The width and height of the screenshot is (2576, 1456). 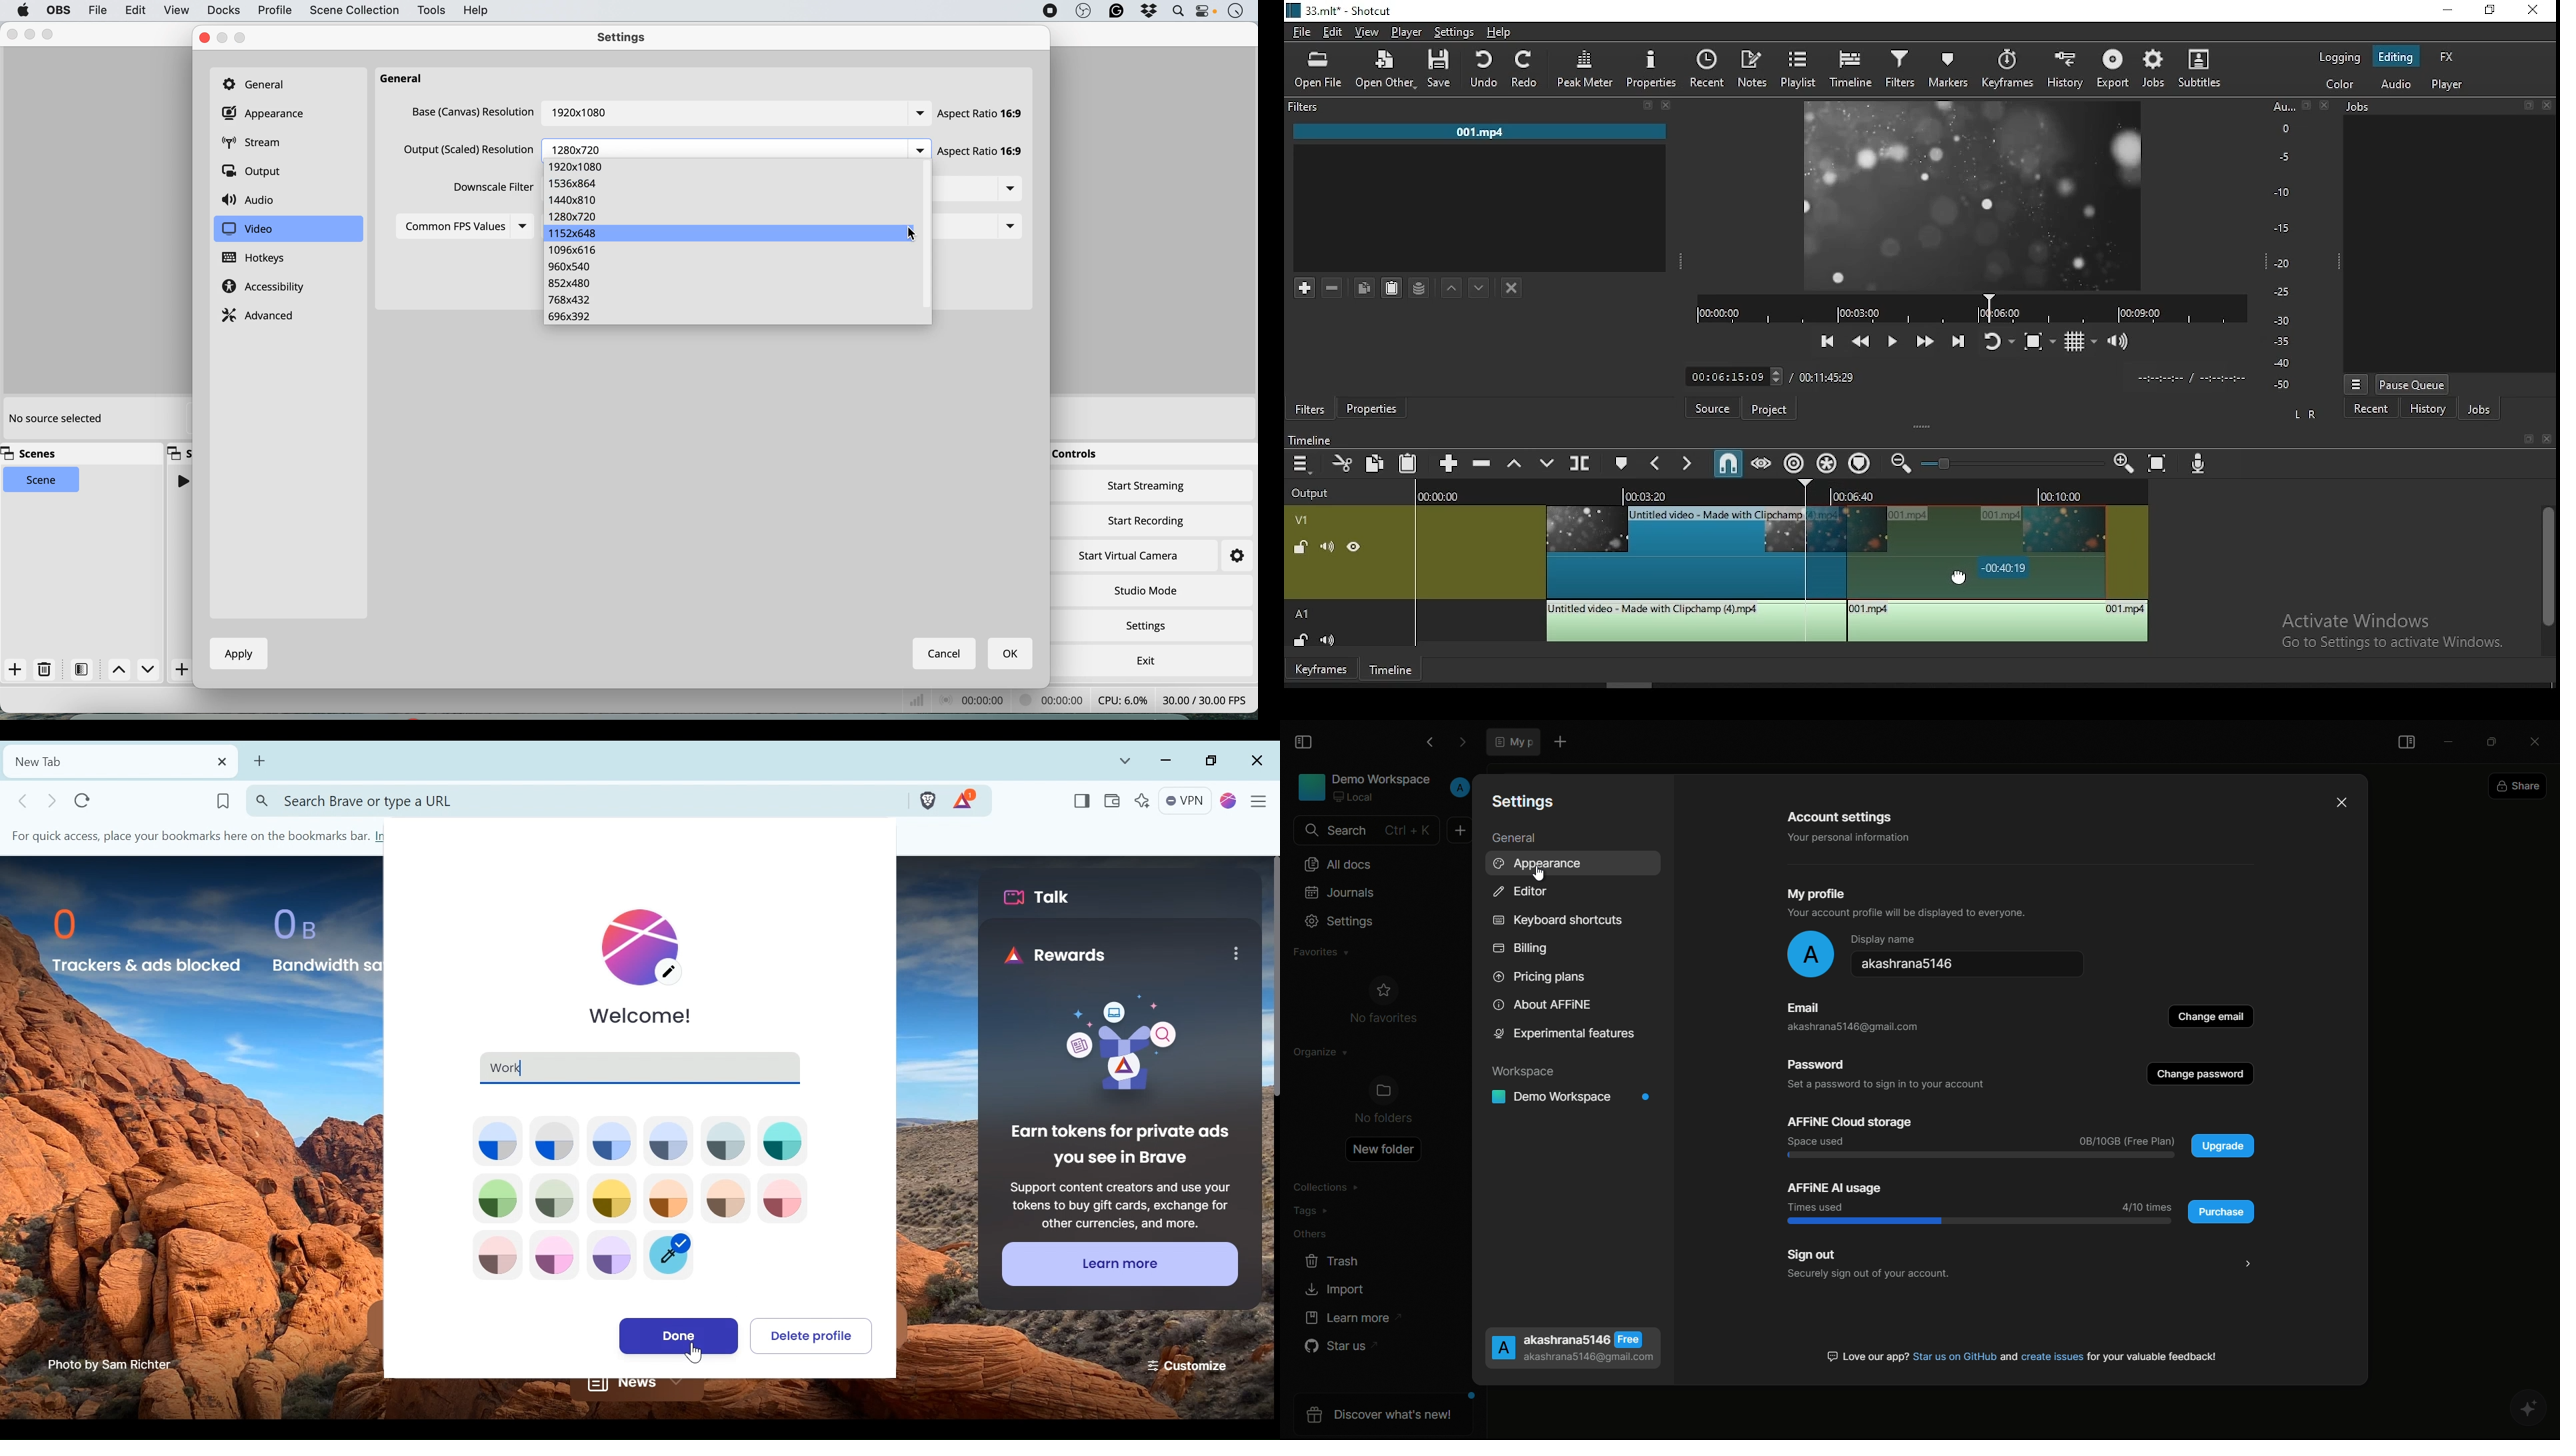 What do you see at coordinates (1303, 465) in the screenshot?
I see `menu` at bounding box center [1303, 465].